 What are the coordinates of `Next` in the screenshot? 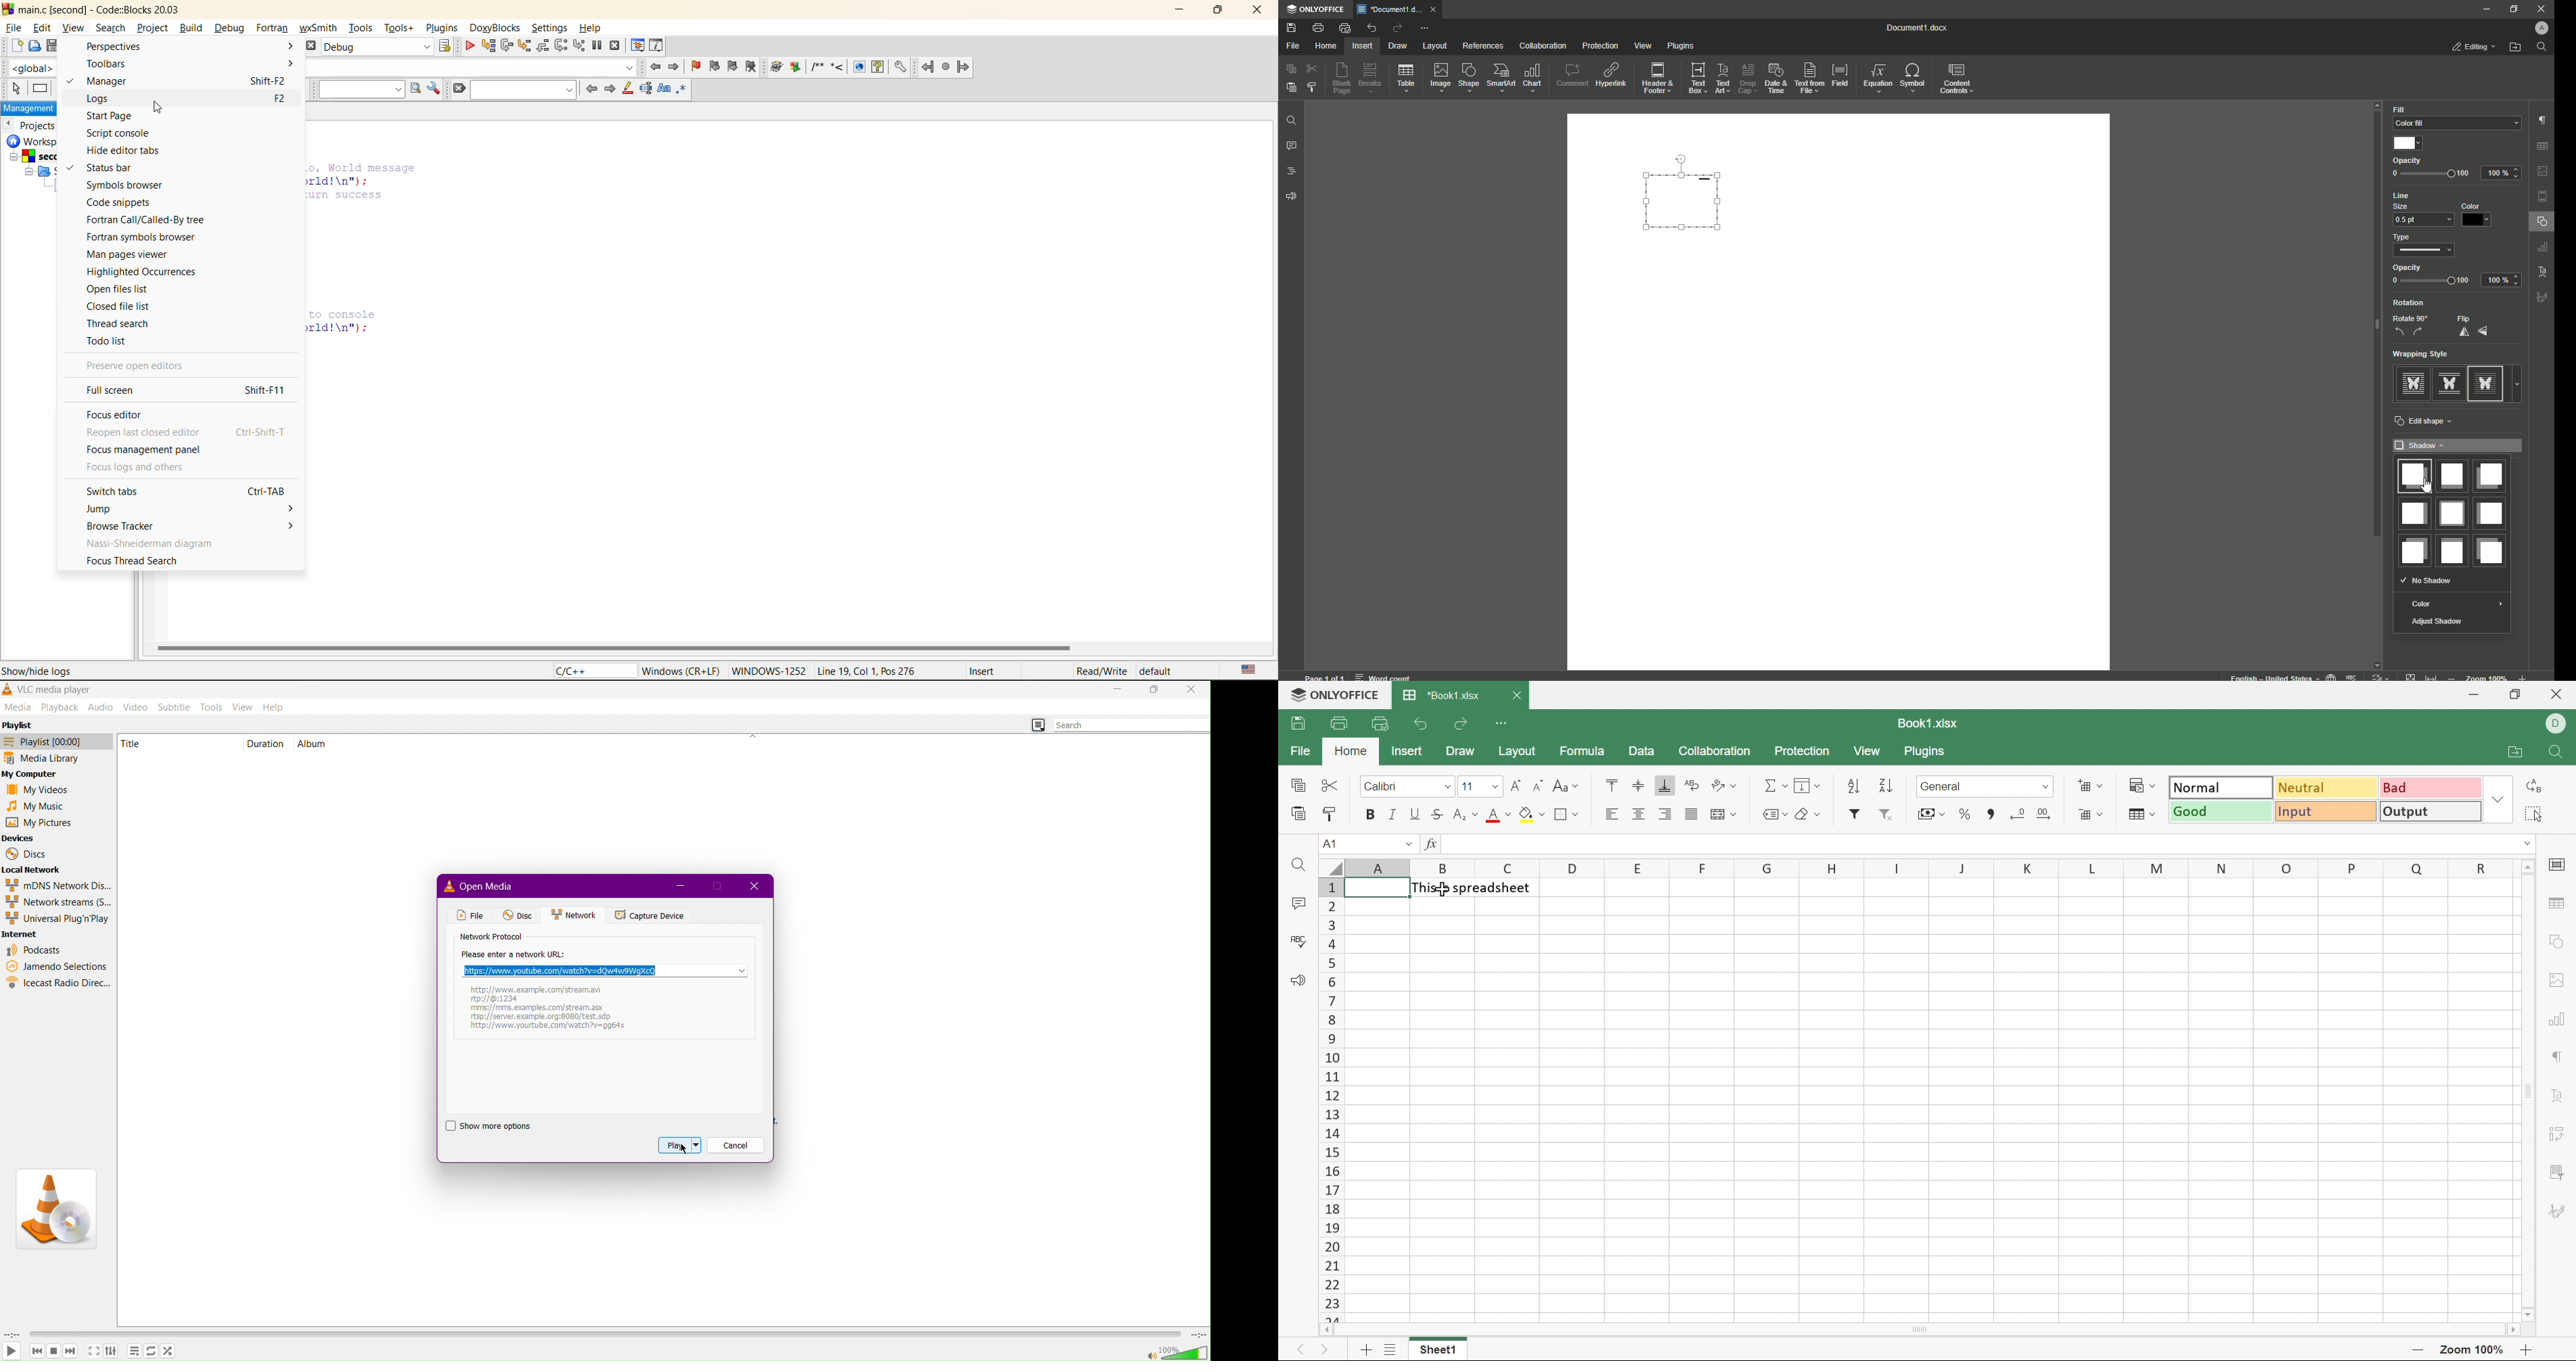 It's located at (1325, 1350).